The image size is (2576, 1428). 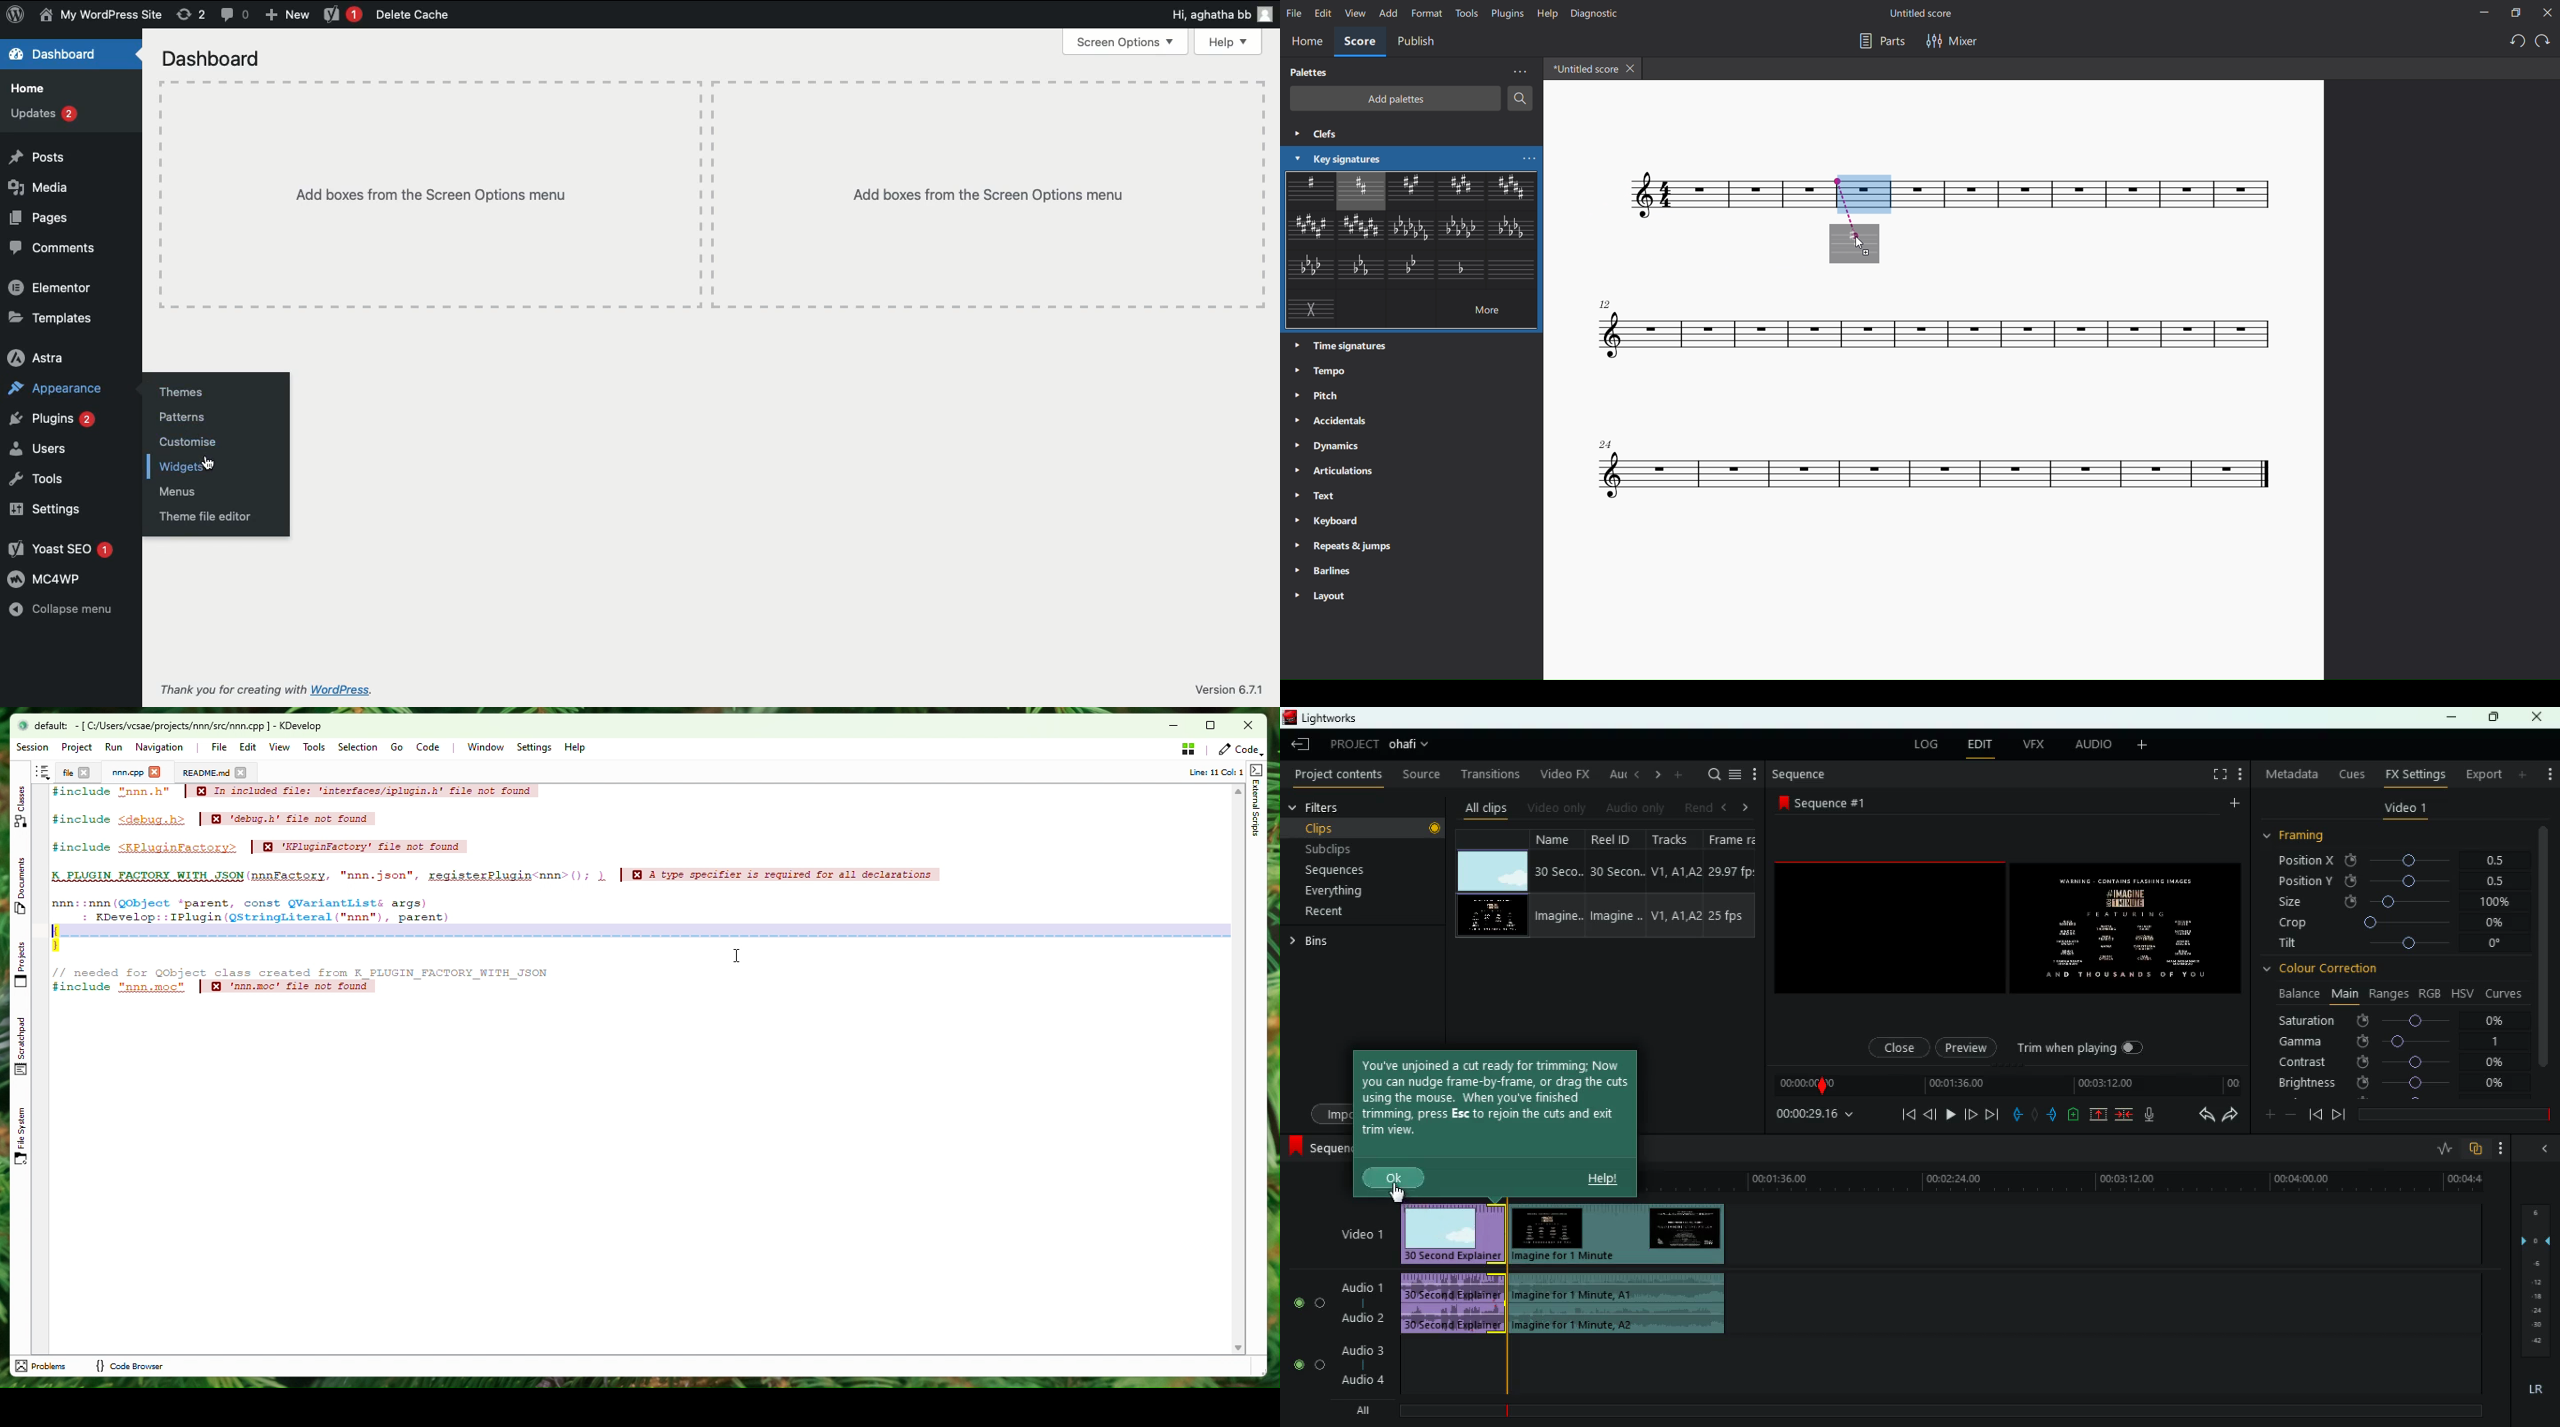 What do you see at coordinates (1755, 774) in the screenshot?
I see `more` at bounding box center [1755, 774].